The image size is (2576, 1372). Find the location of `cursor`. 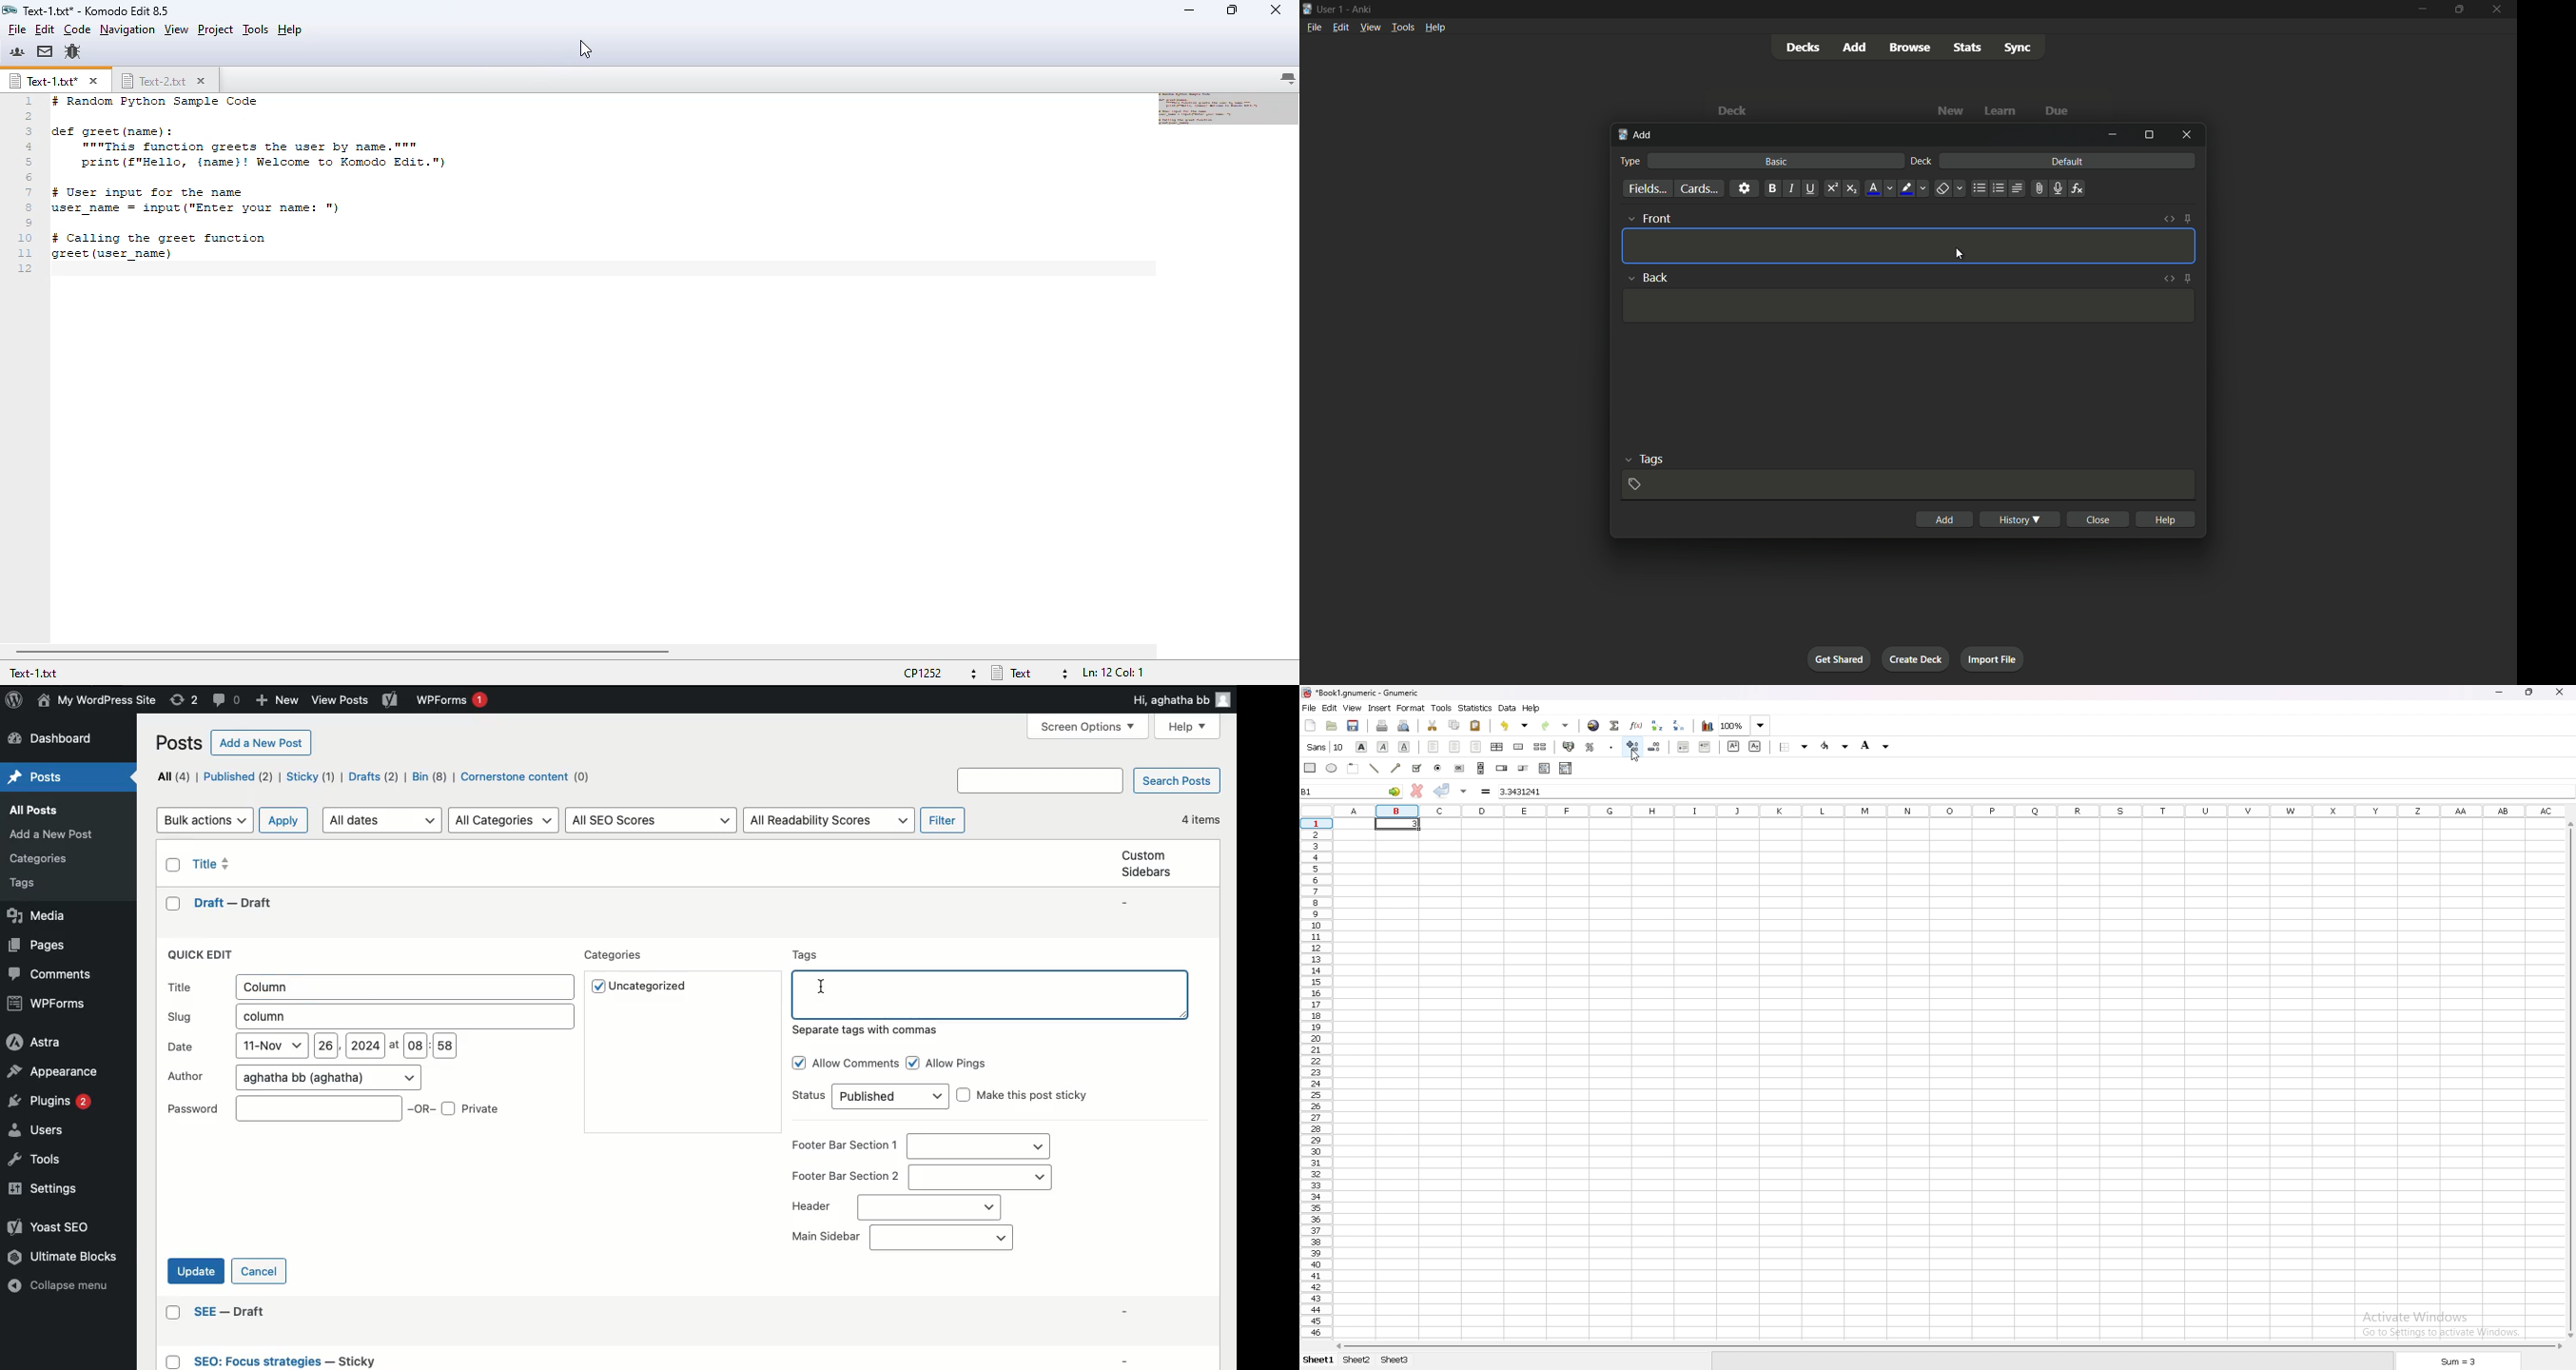

cursor is located at coordinates (1634, 756).